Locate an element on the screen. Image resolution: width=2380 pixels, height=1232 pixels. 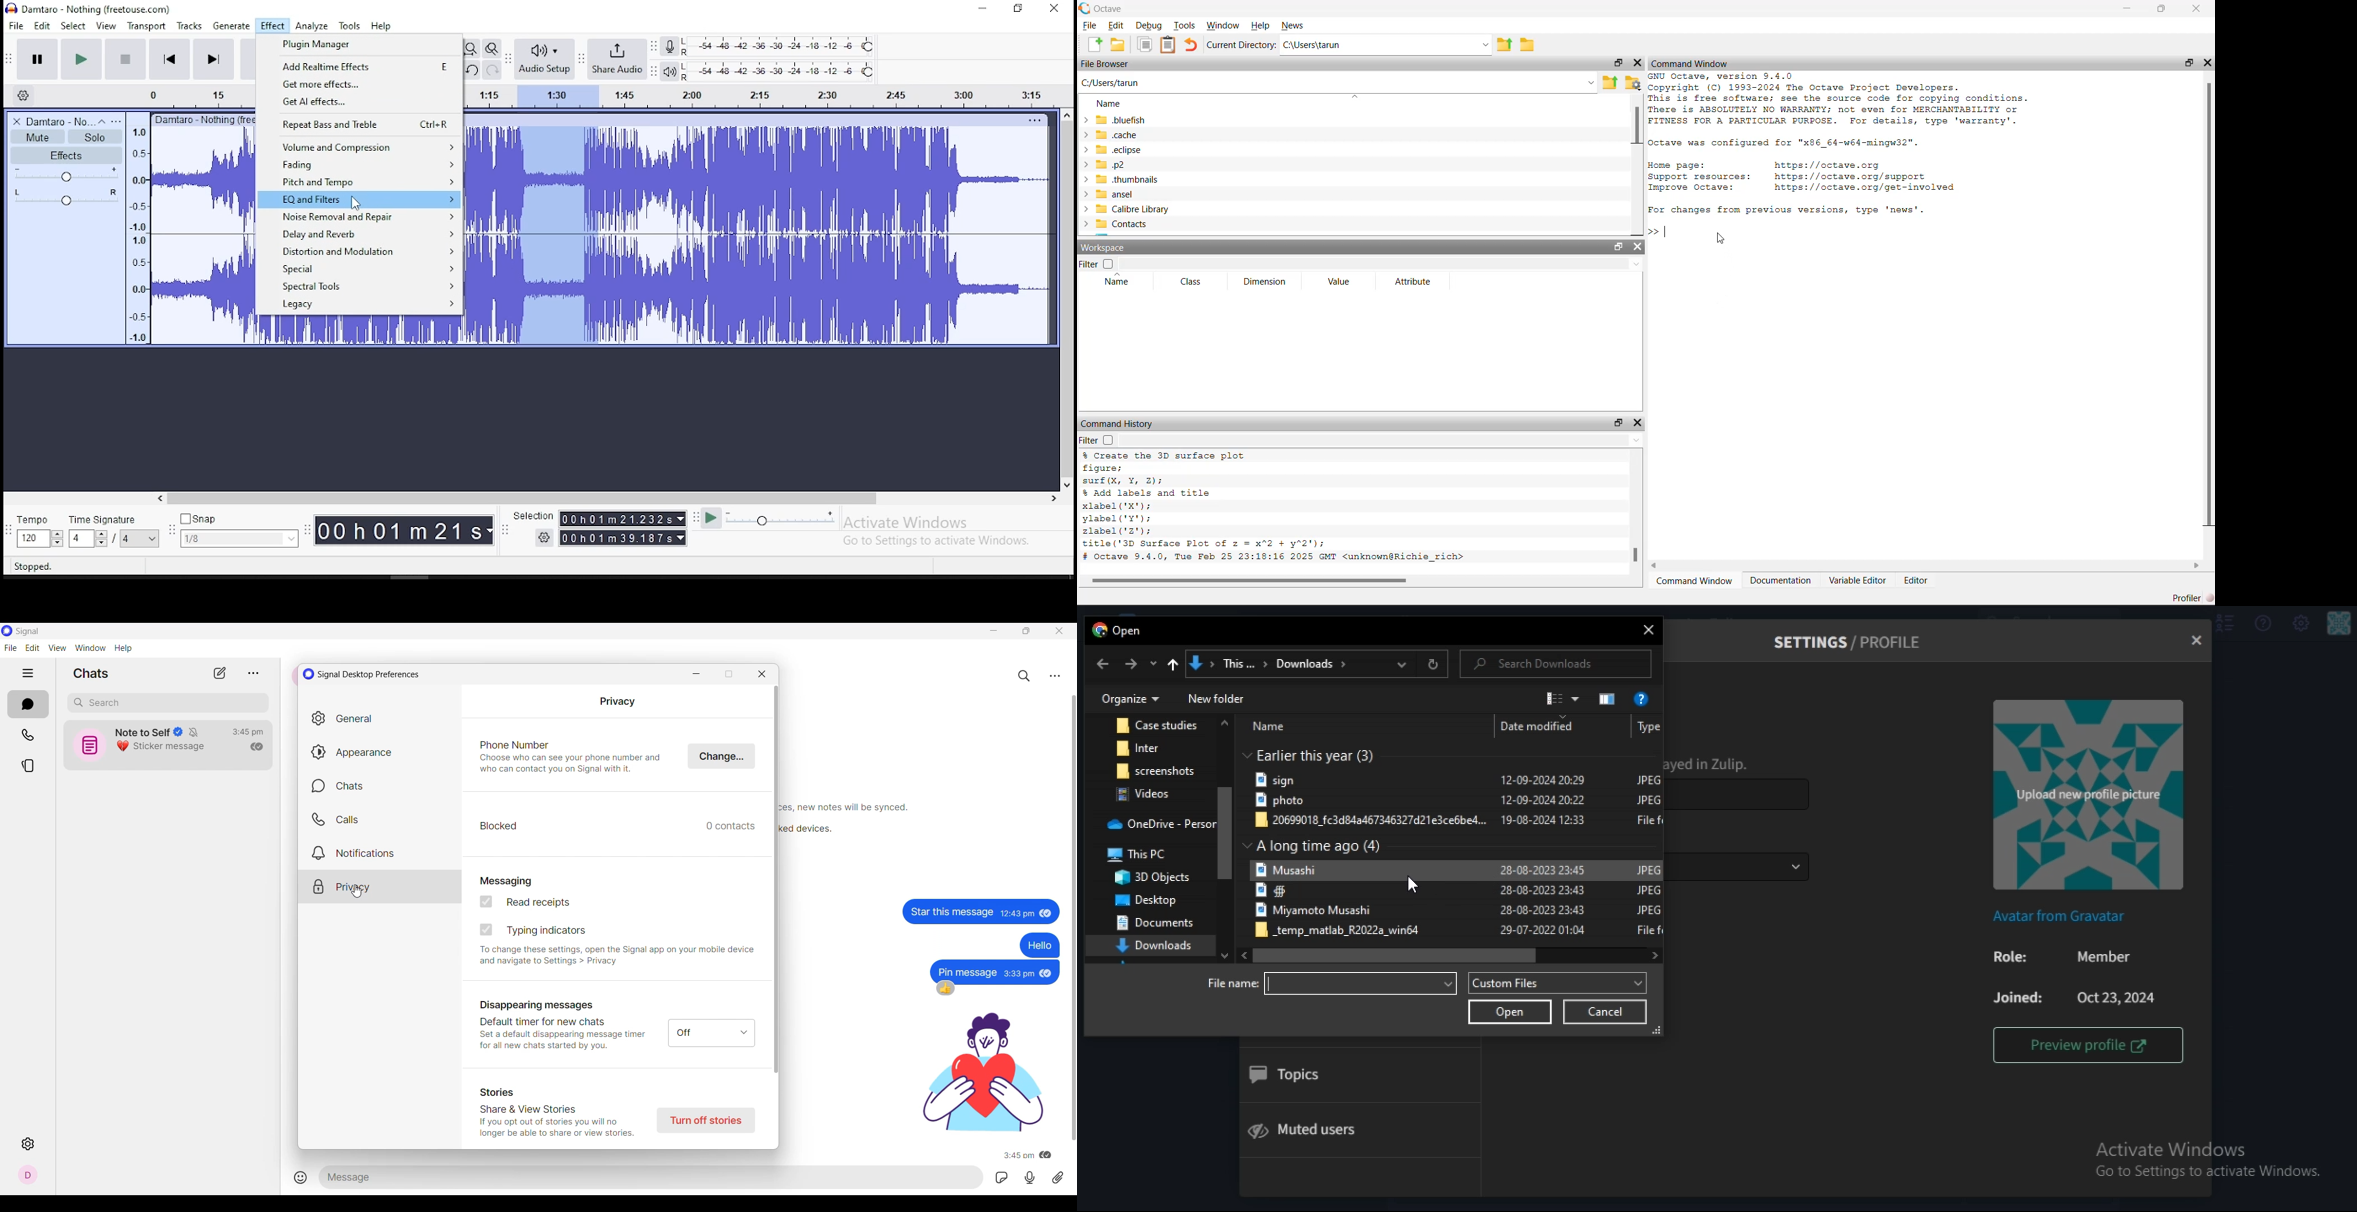
Help menu is located at coordinates (123, 648).